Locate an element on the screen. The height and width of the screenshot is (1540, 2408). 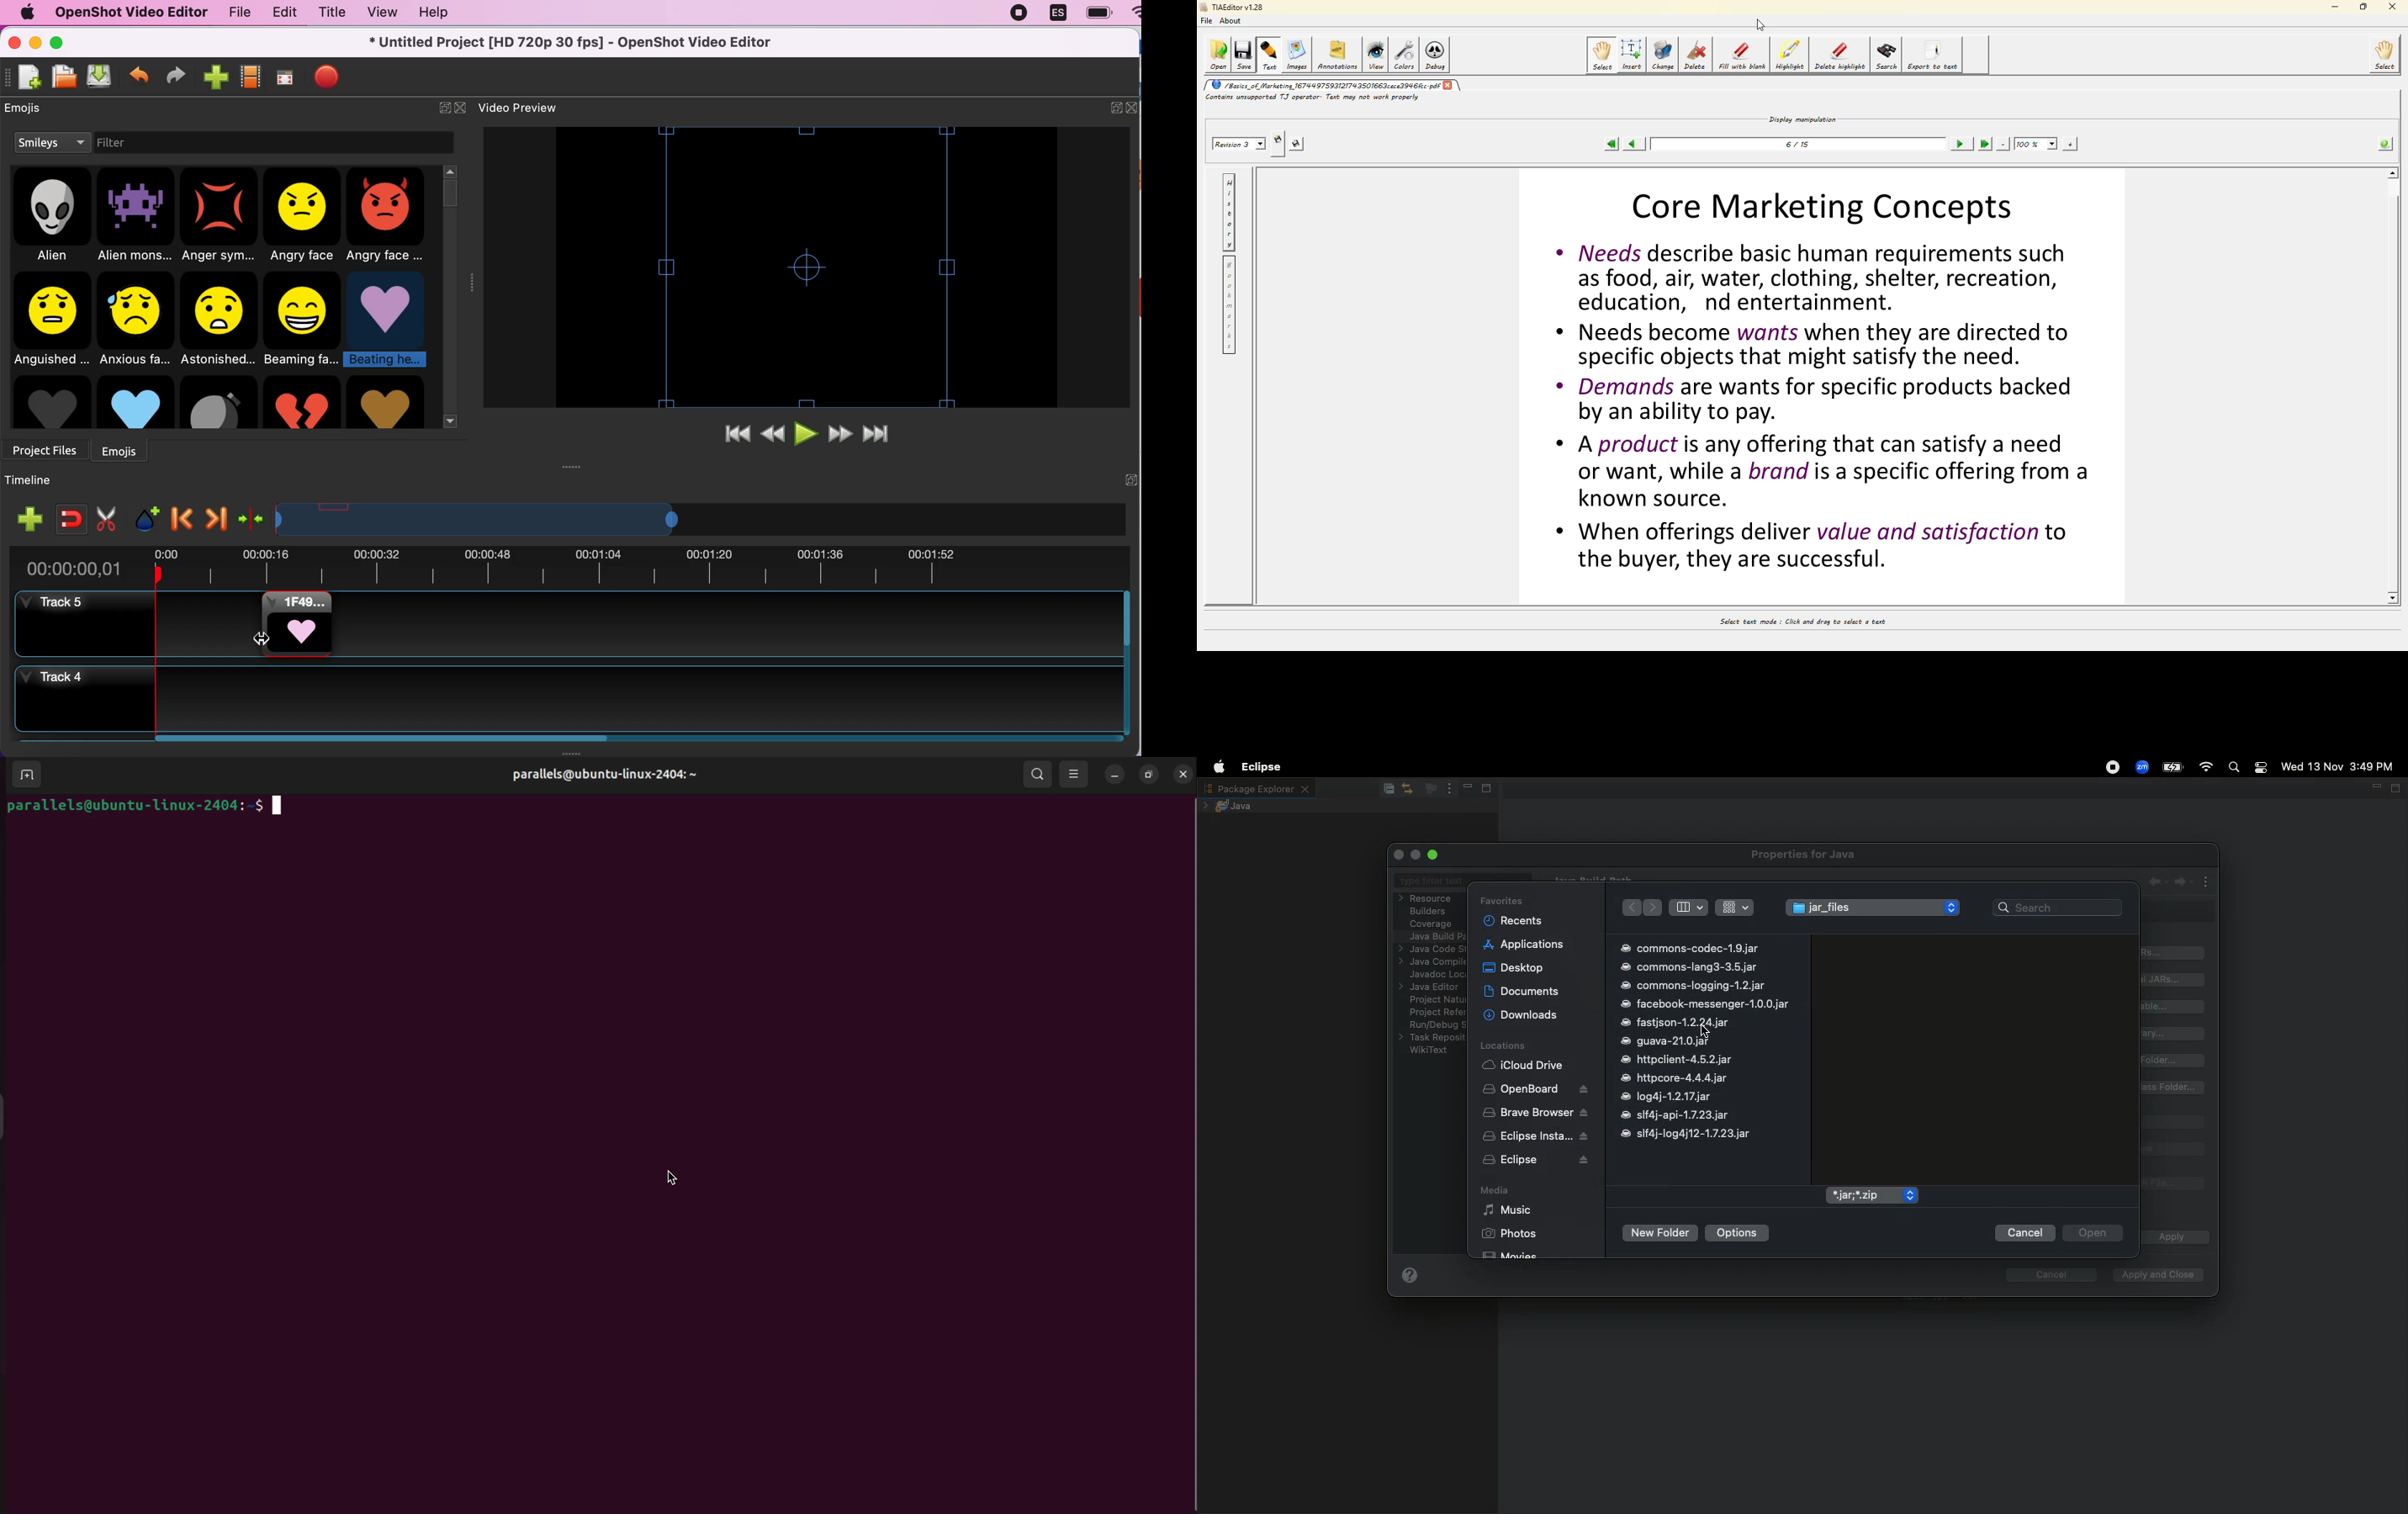
add marker is located at coordinates (145, 516).